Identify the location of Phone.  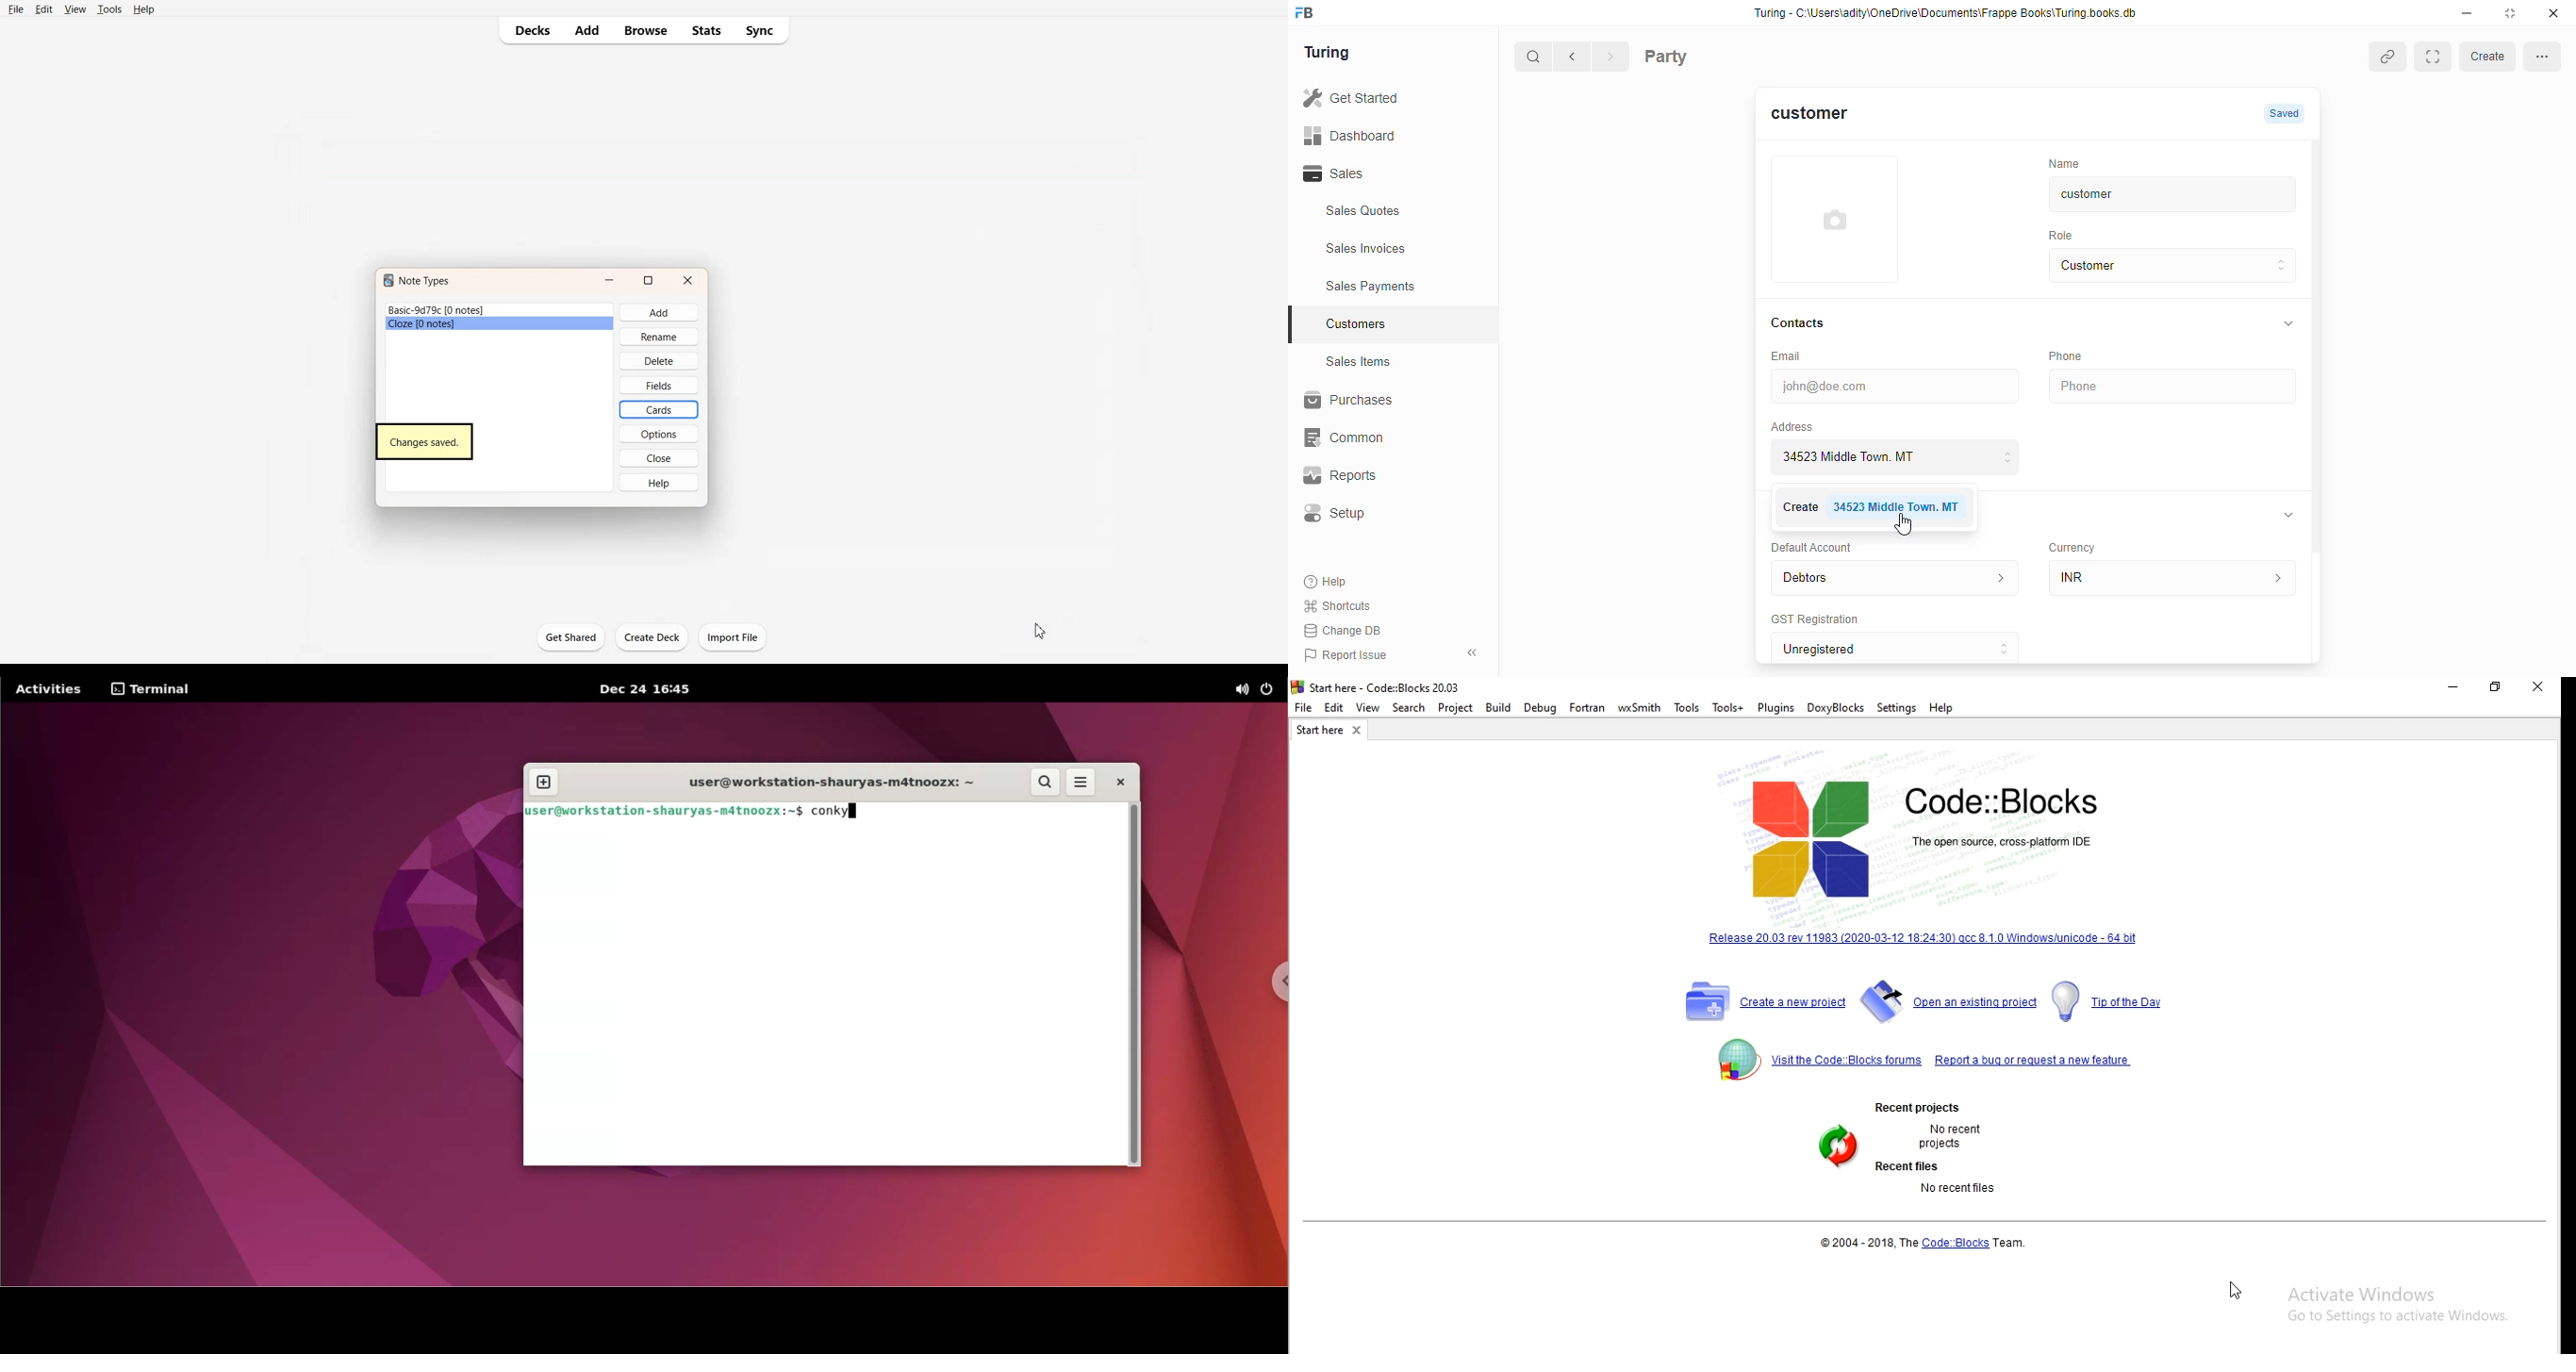
(2171, 387).